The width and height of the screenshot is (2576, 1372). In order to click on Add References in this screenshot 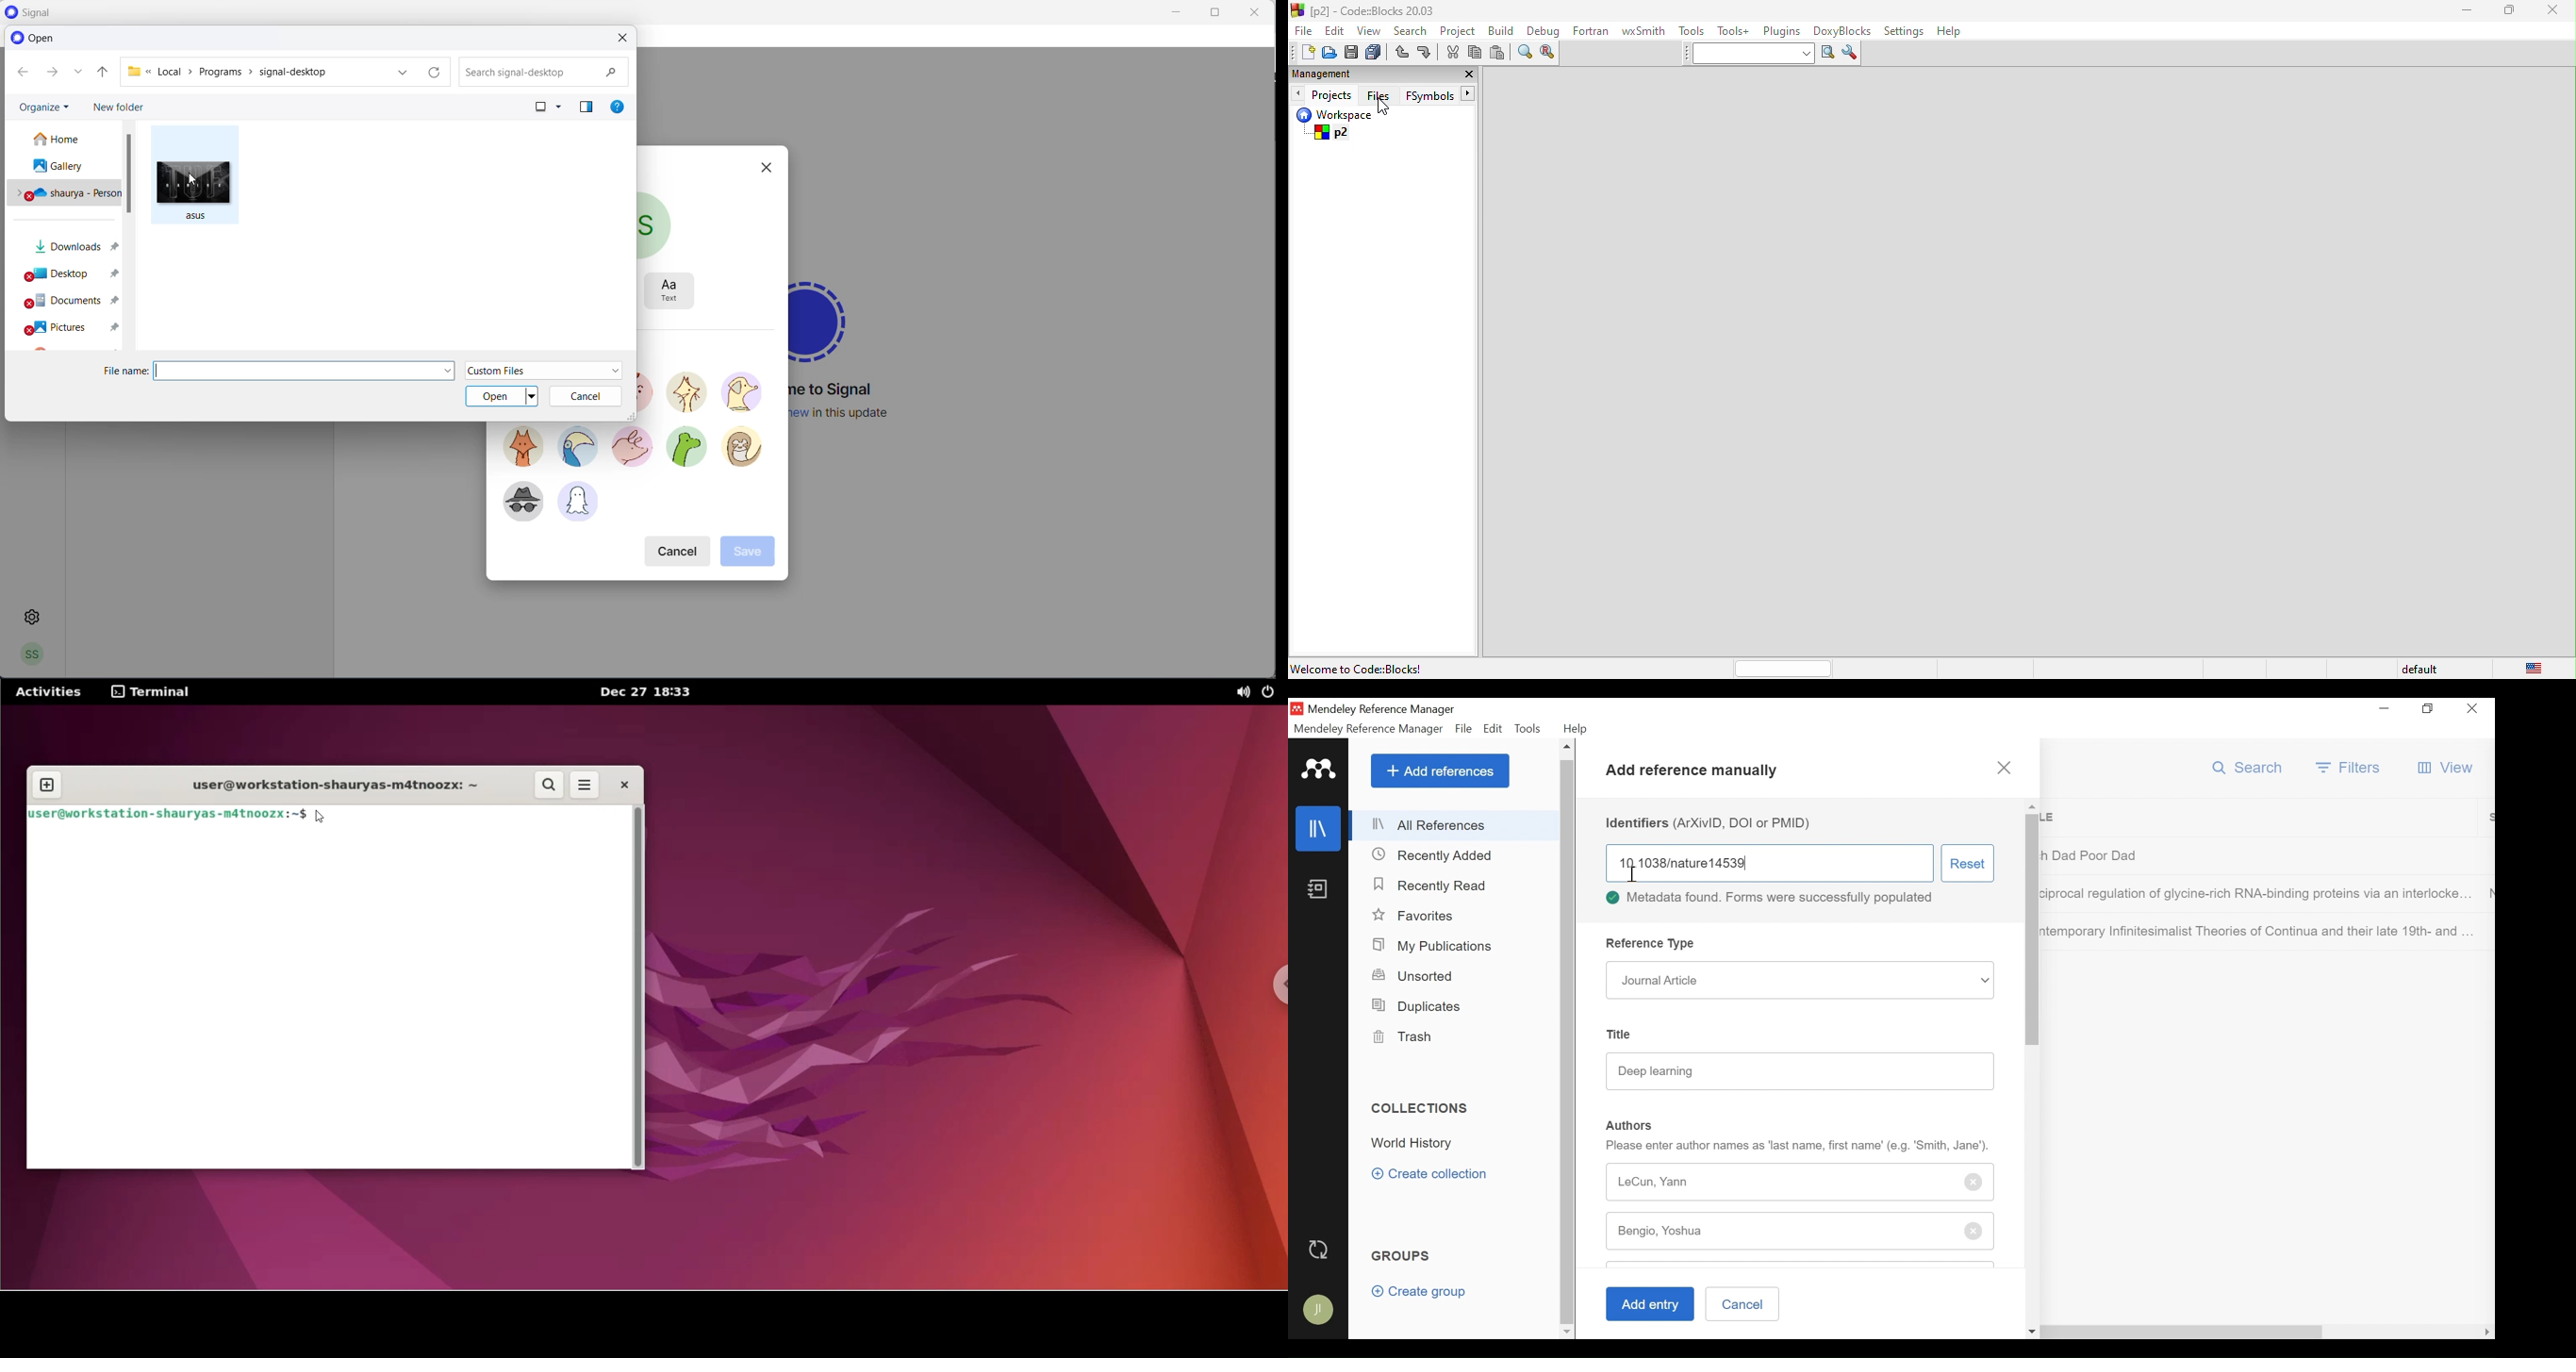, I will do `click(1440, 771)`.